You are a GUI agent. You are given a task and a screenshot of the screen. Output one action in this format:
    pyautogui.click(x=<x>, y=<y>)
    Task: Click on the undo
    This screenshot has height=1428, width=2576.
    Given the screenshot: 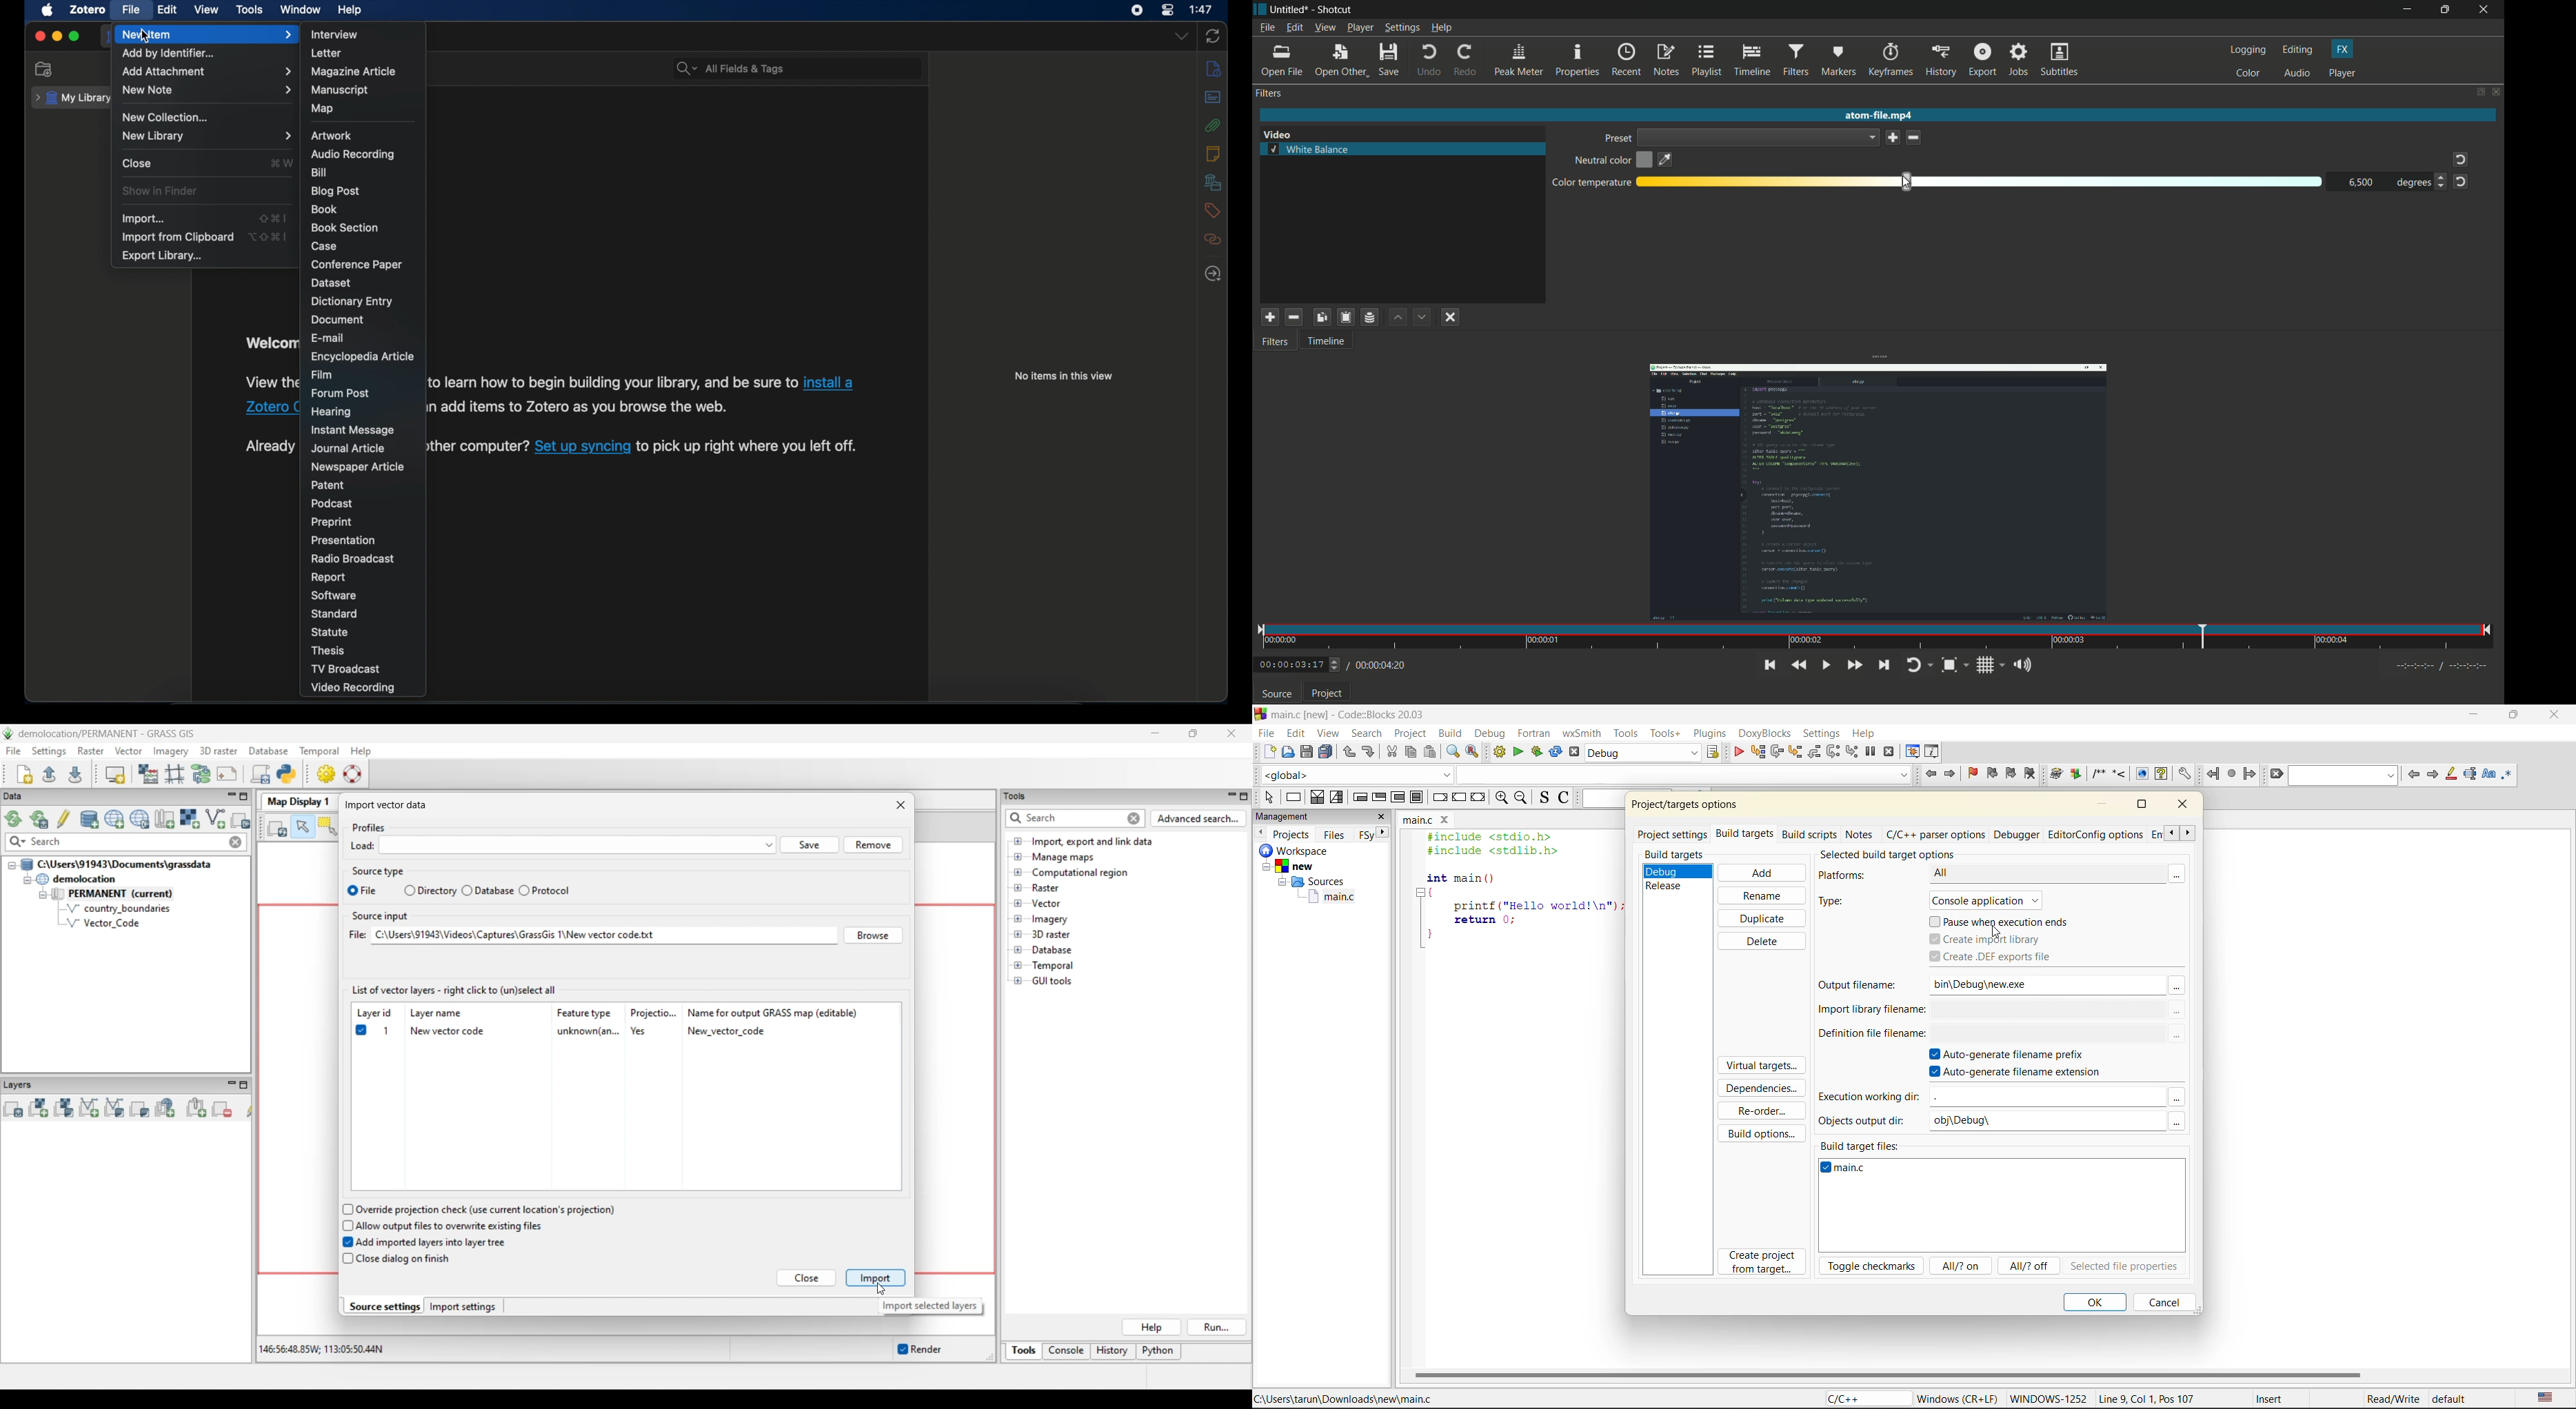 What is the action you would take?
    pyautogui.click(x=1347, y=752)
    